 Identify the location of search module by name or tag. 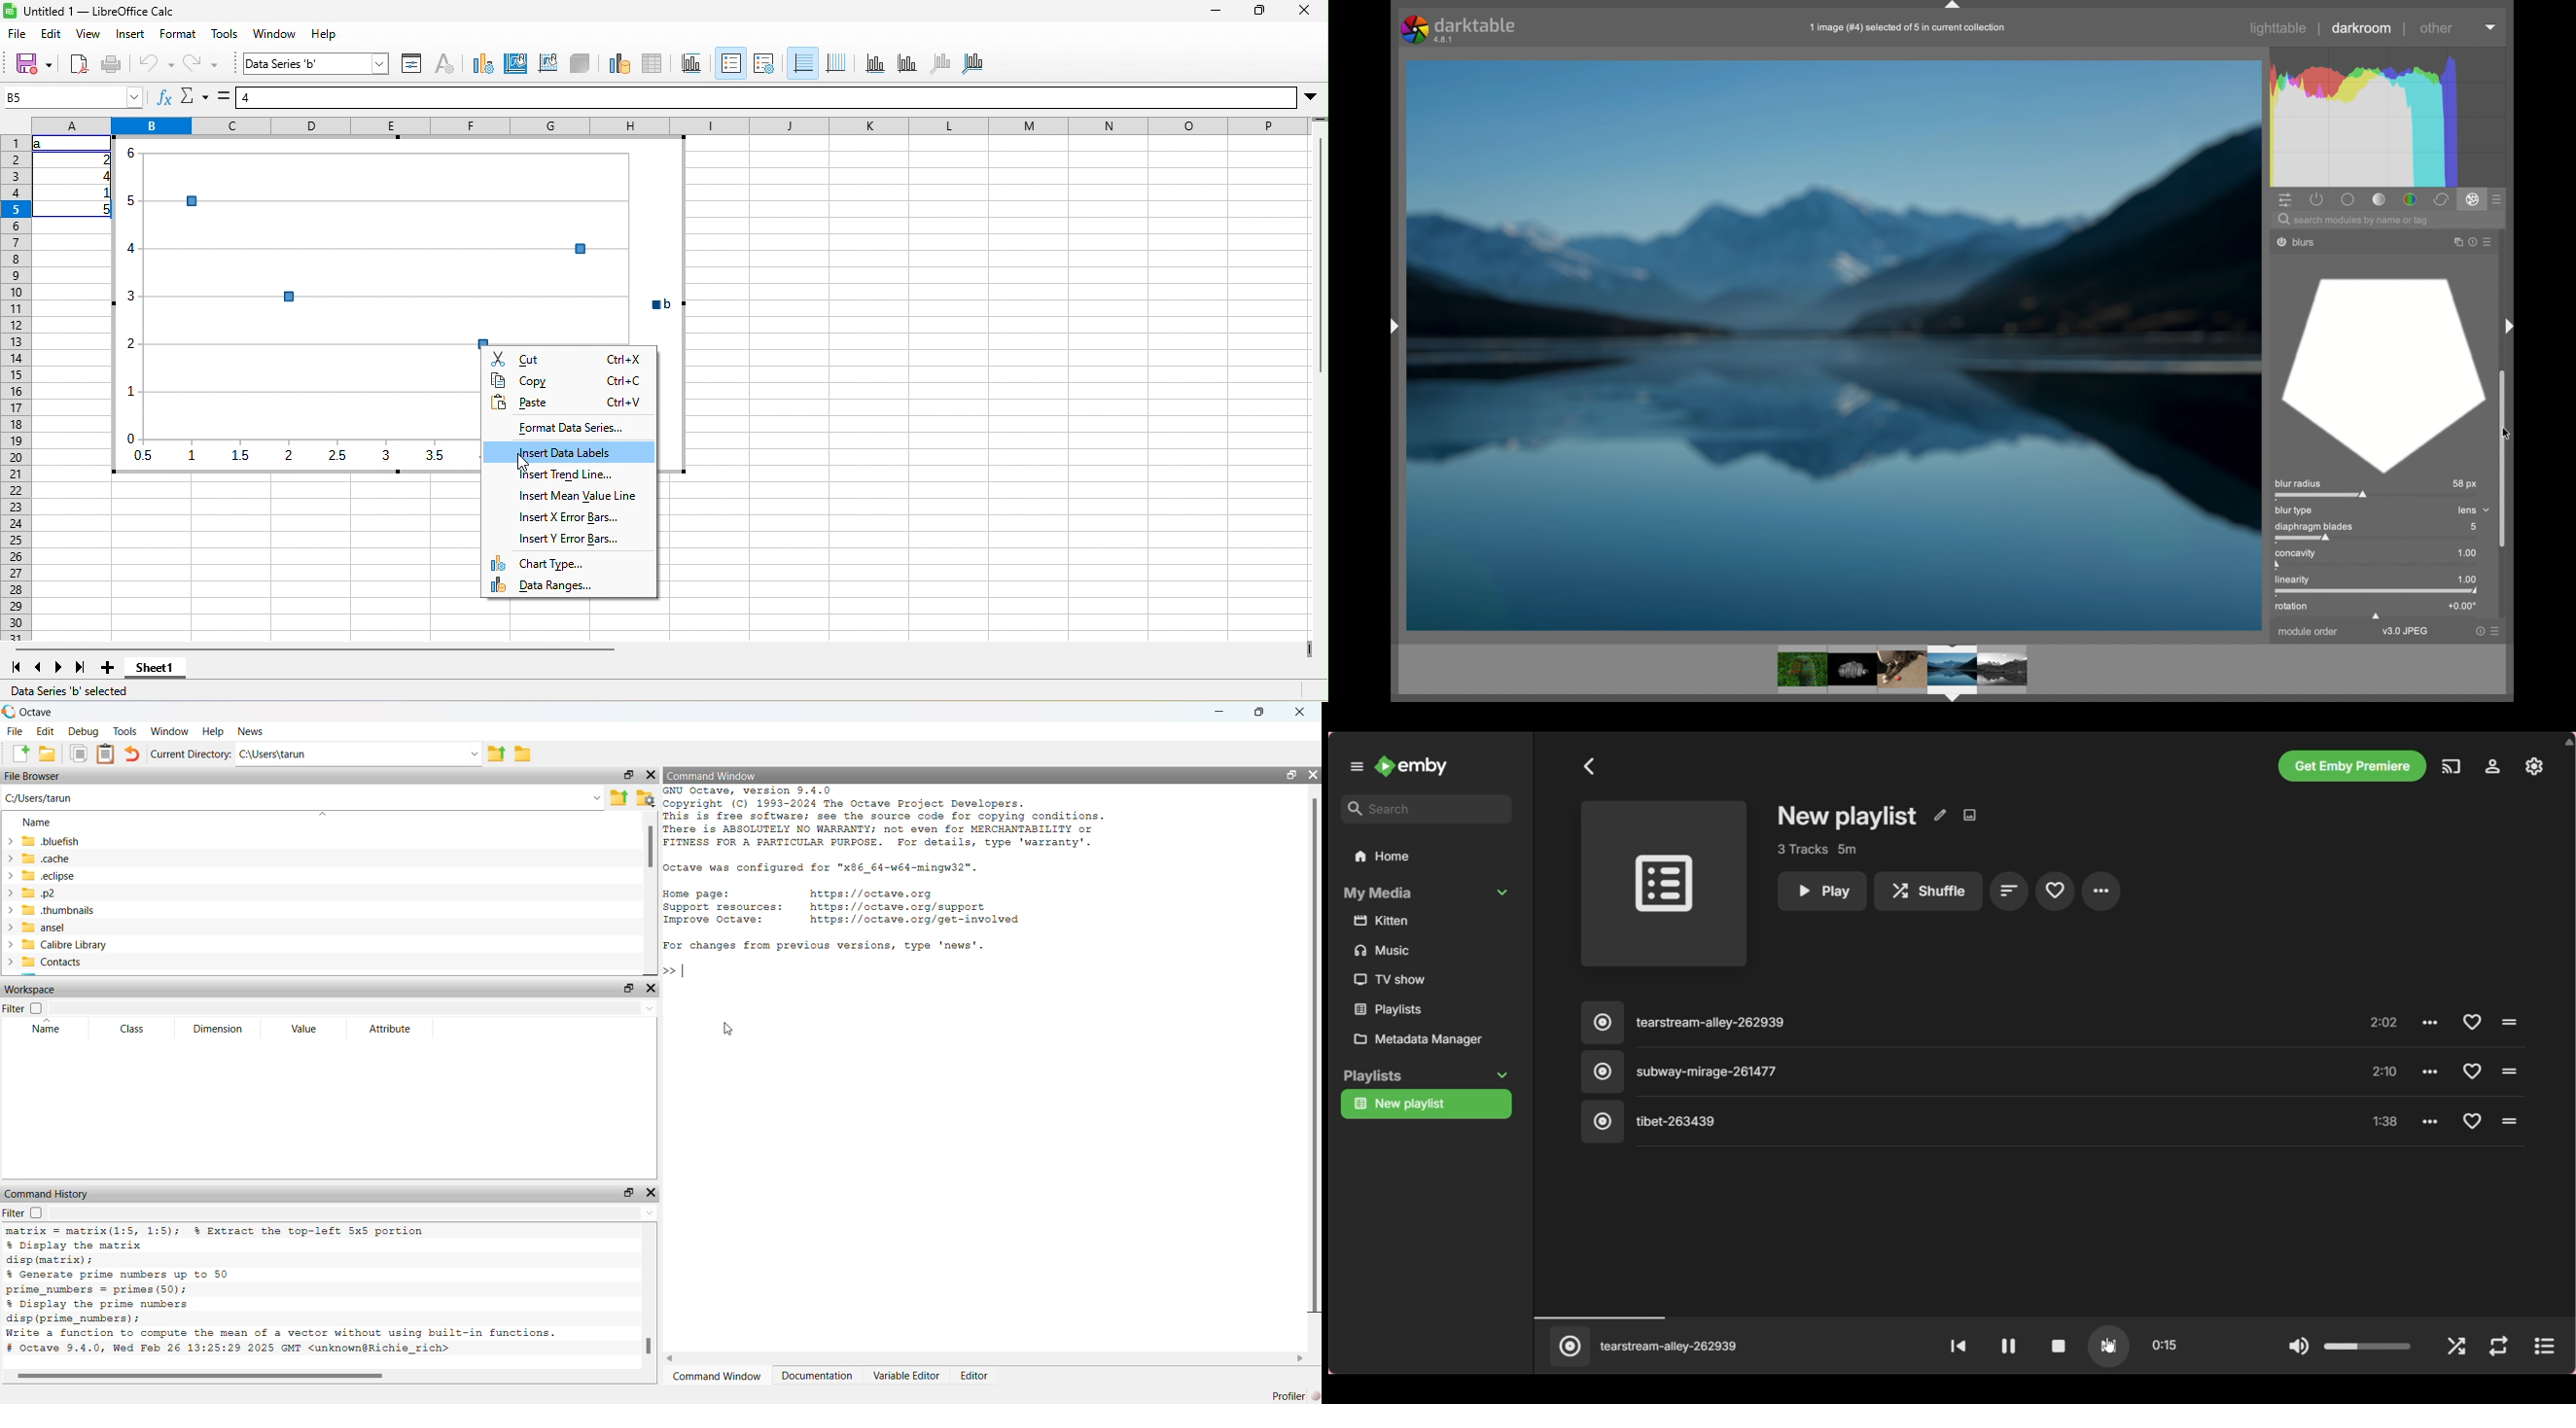
(2353, 219).